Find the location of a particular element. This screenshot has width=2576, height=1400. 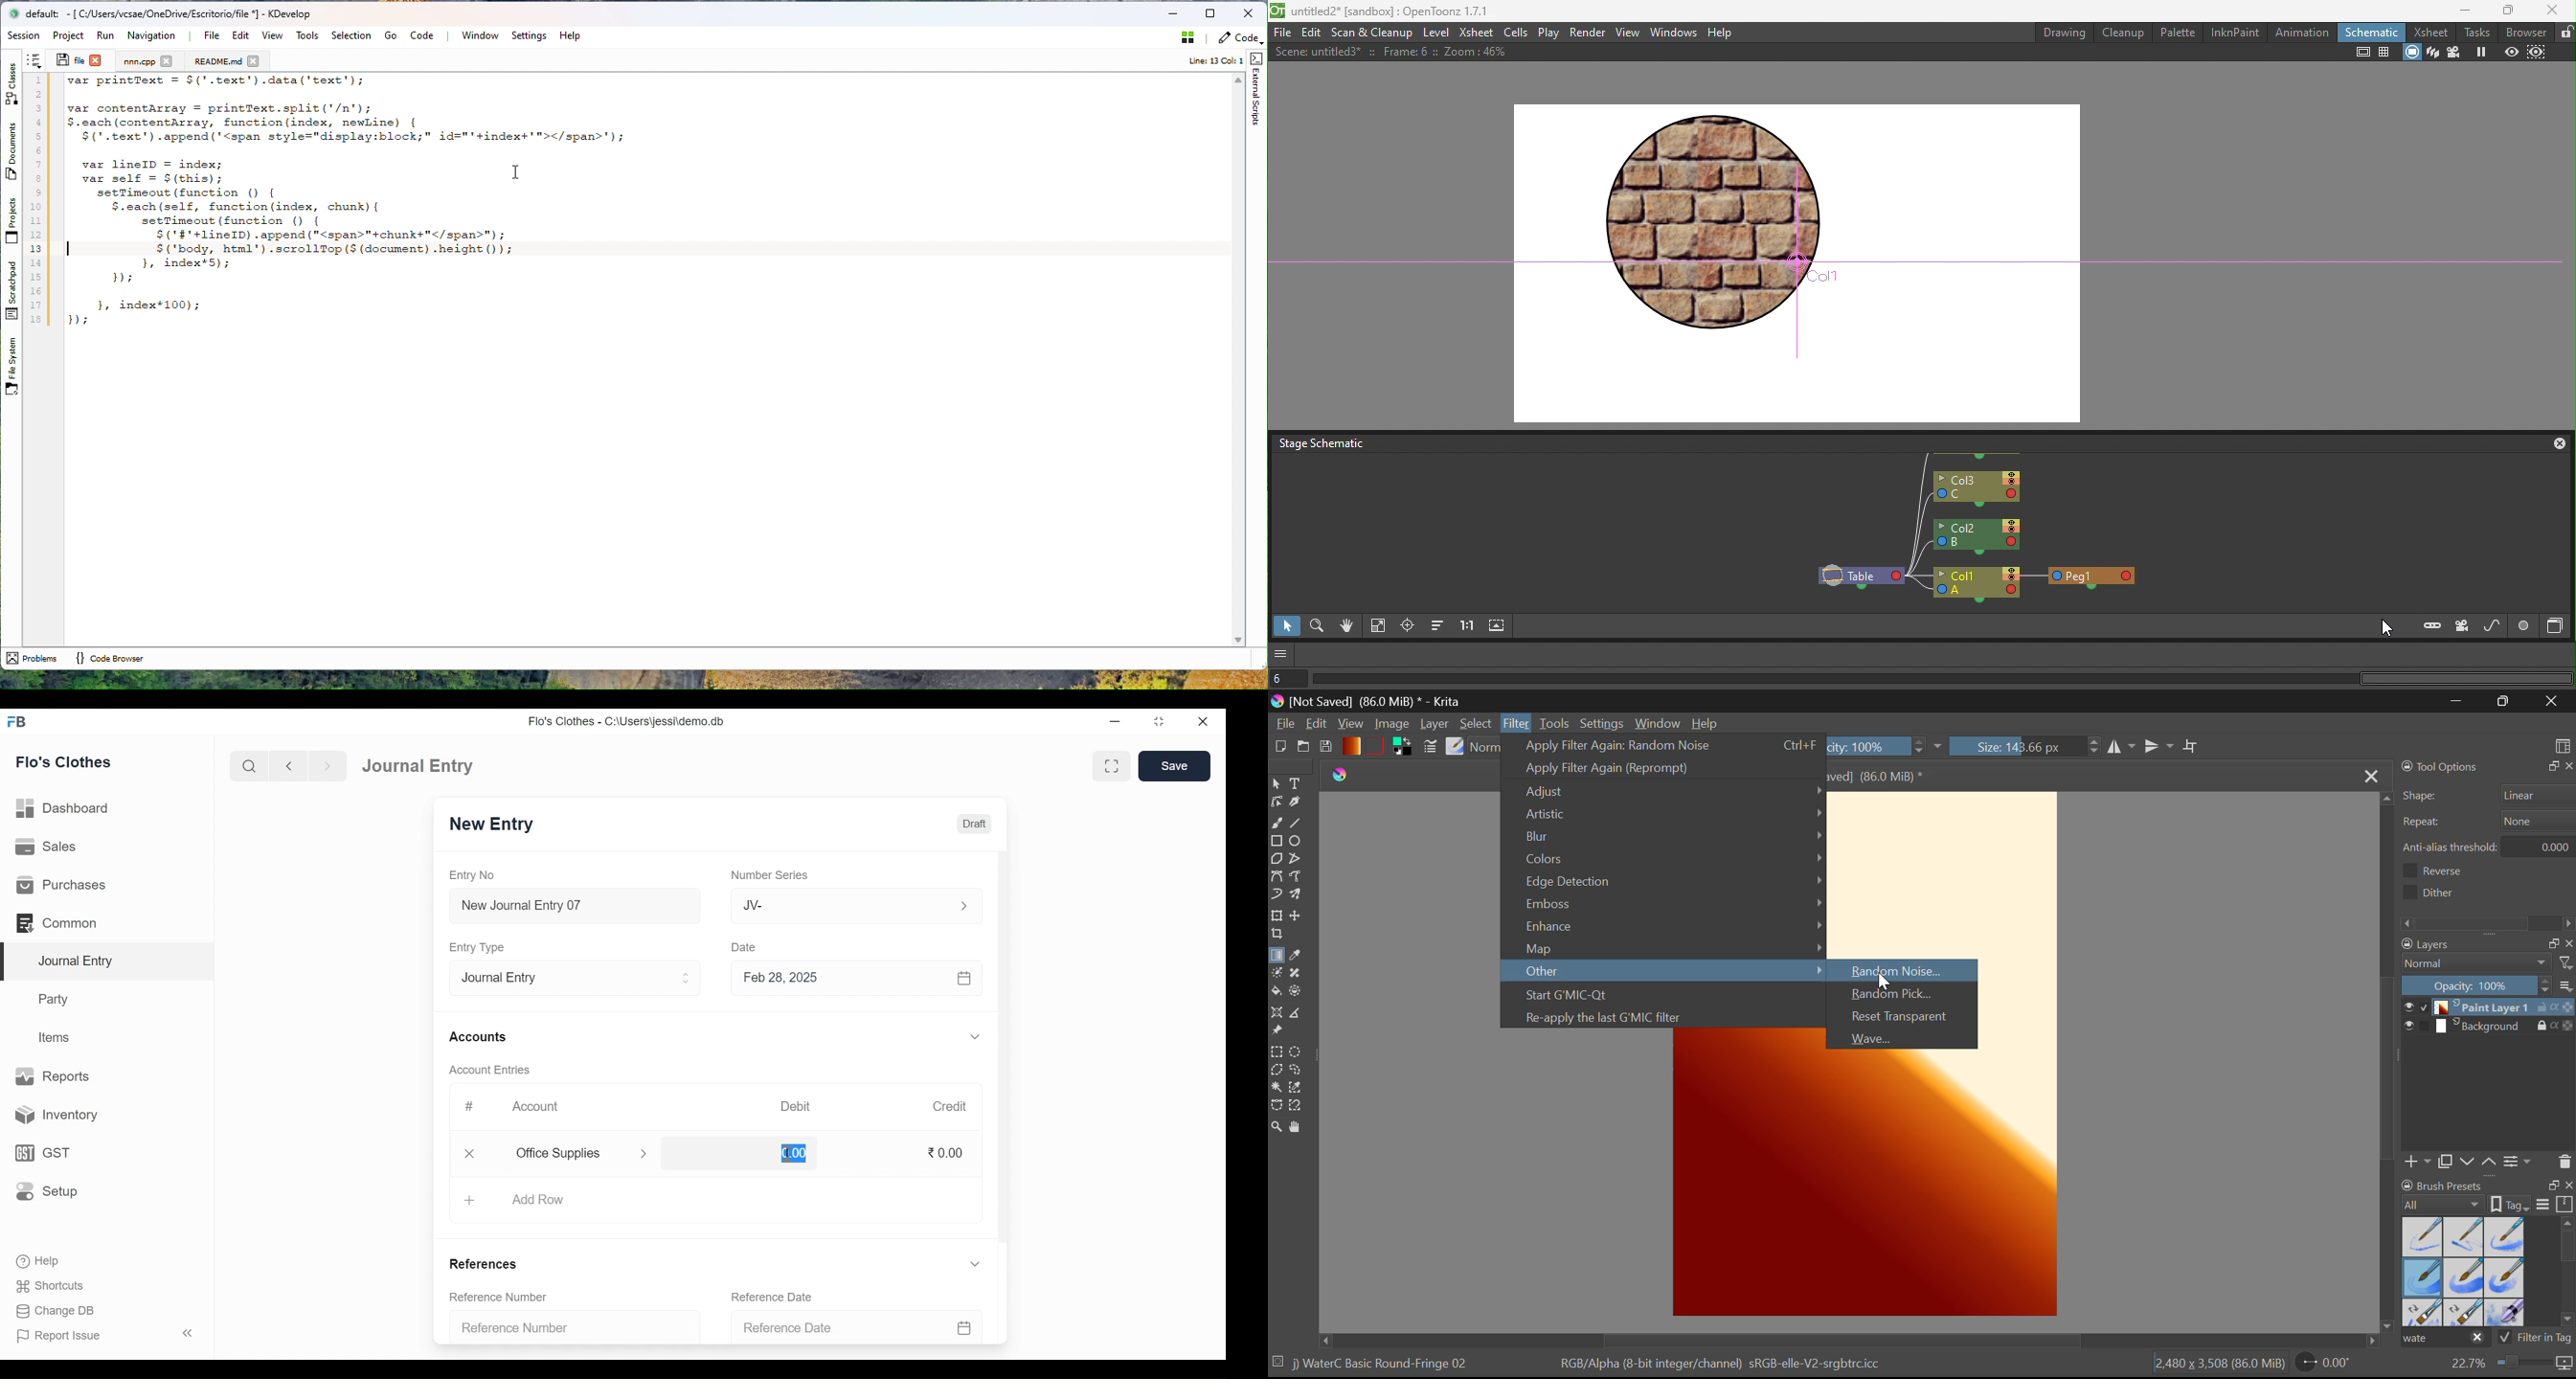

move down is located at coordinates (2468, 1162).